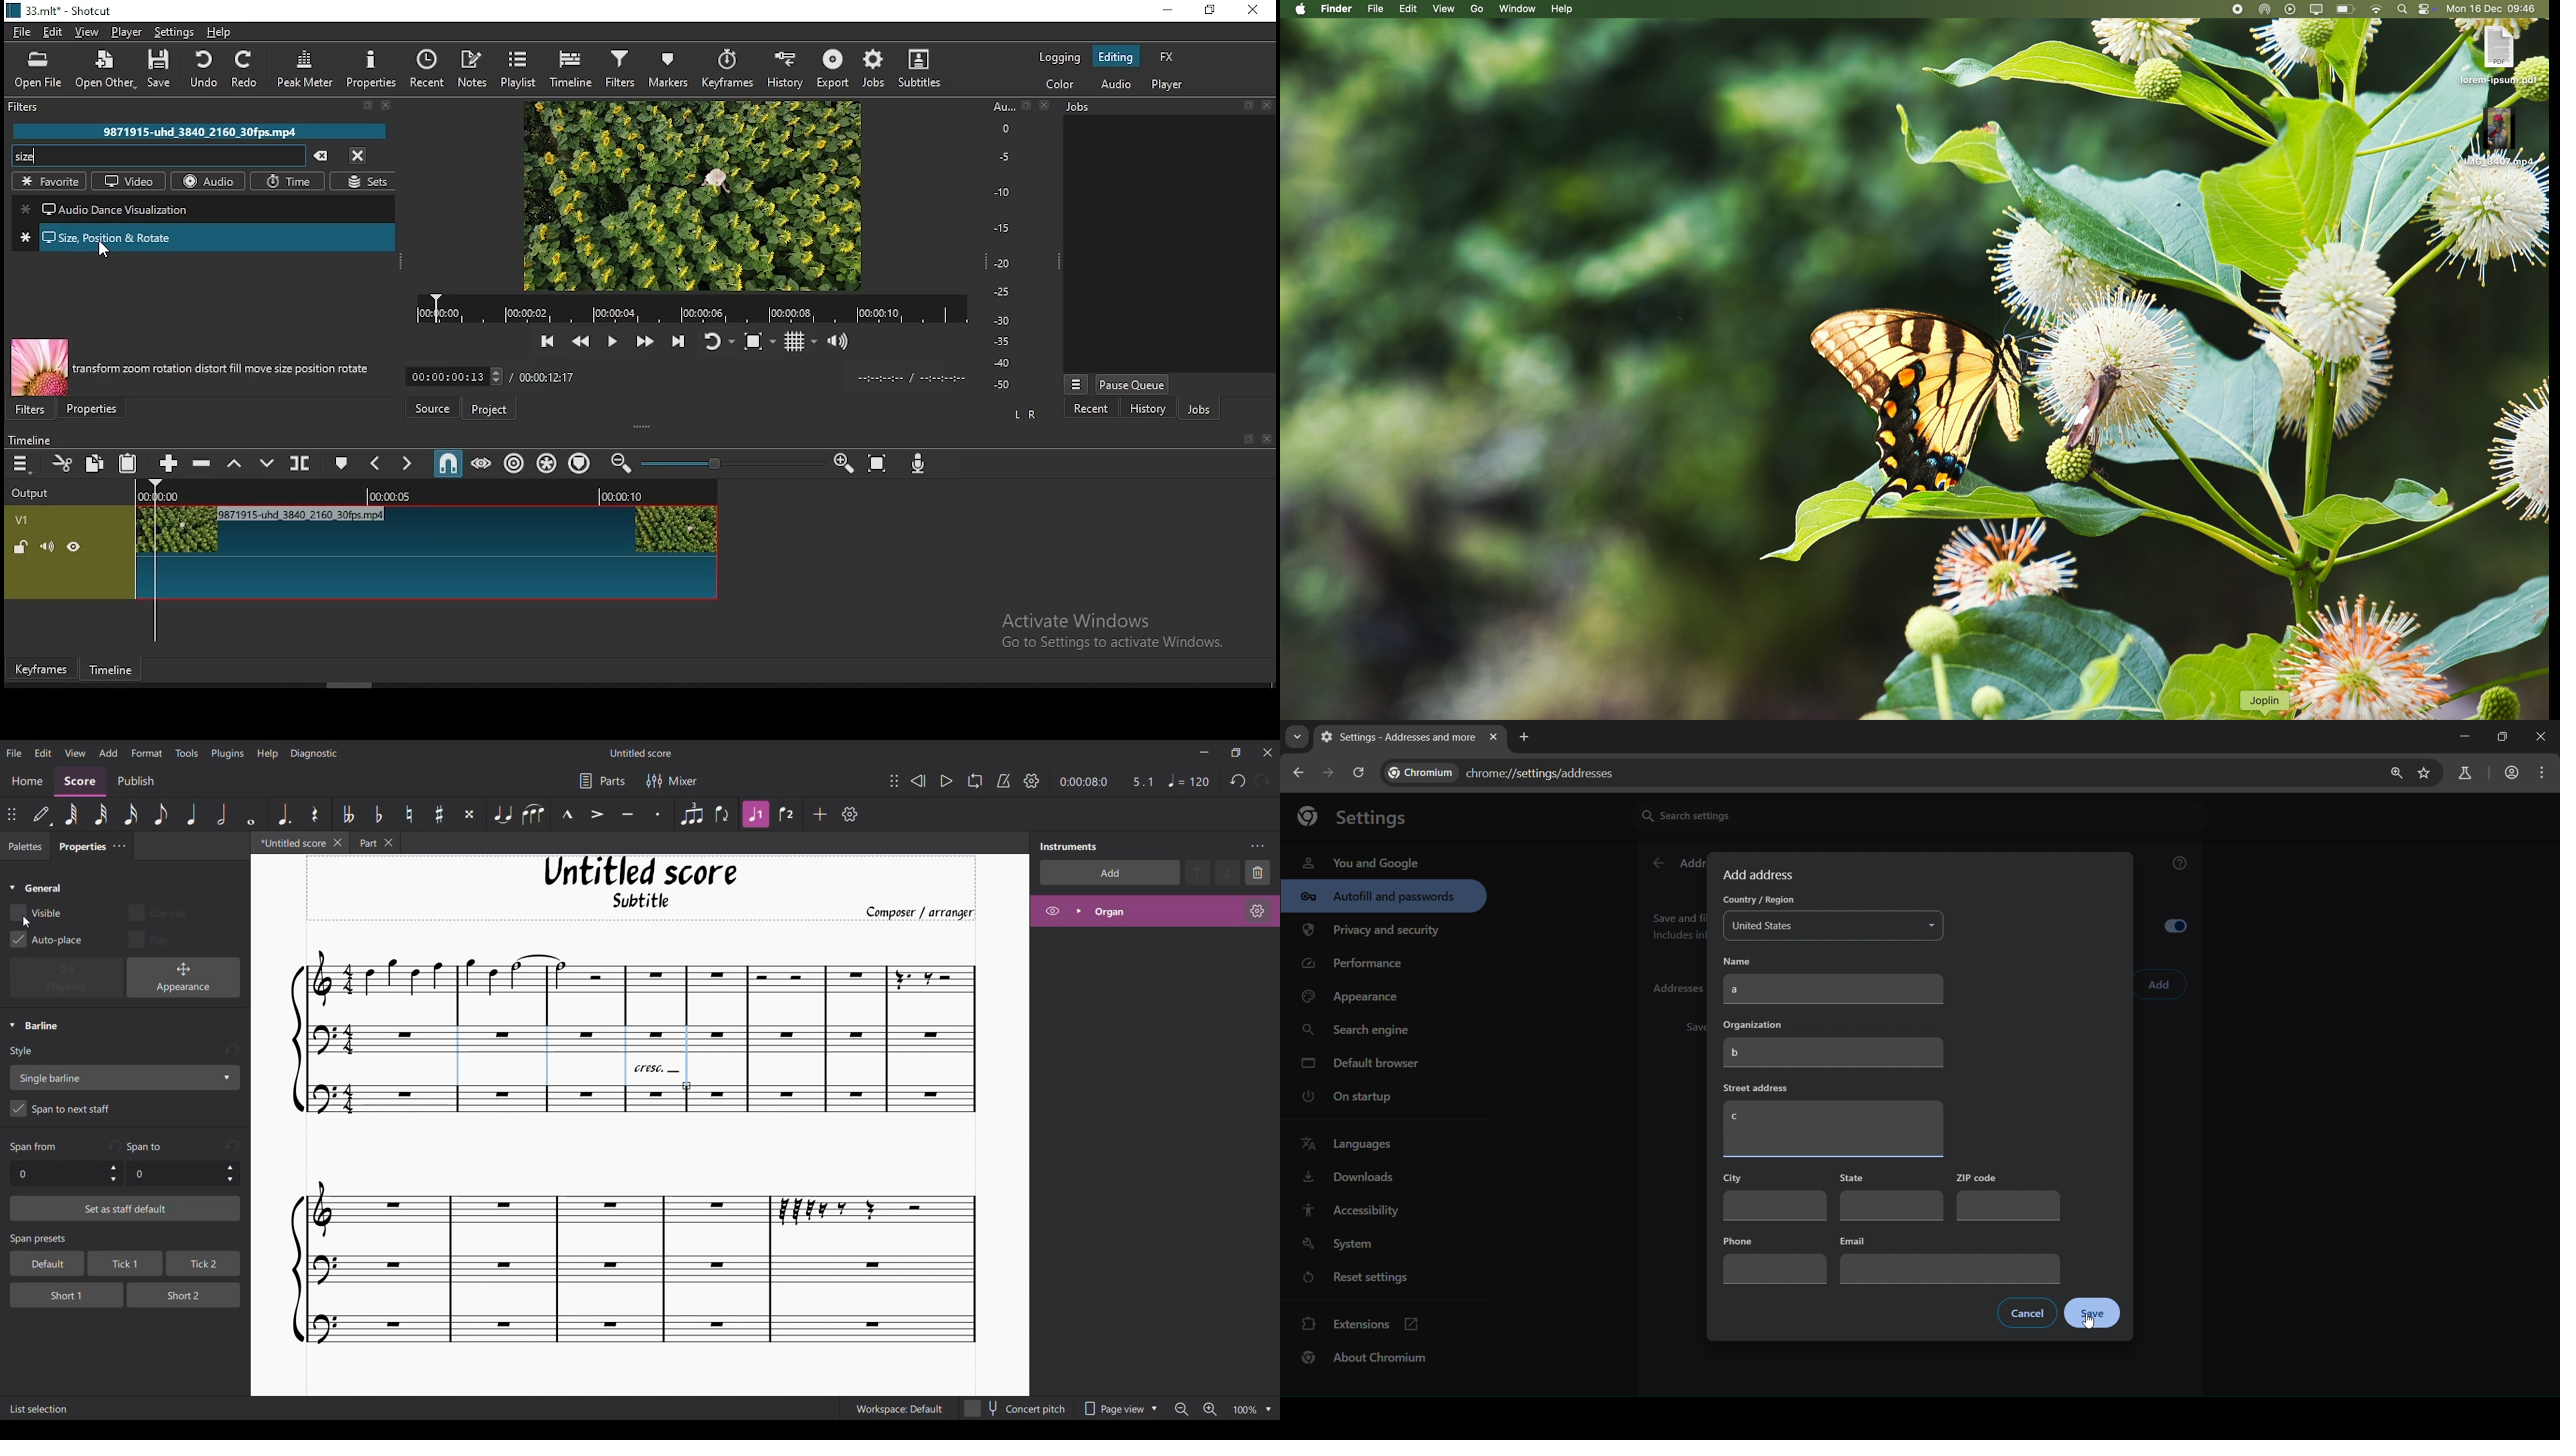 The image size is (2576, 1456). I want to click on Joplin, so click(2267, 700).